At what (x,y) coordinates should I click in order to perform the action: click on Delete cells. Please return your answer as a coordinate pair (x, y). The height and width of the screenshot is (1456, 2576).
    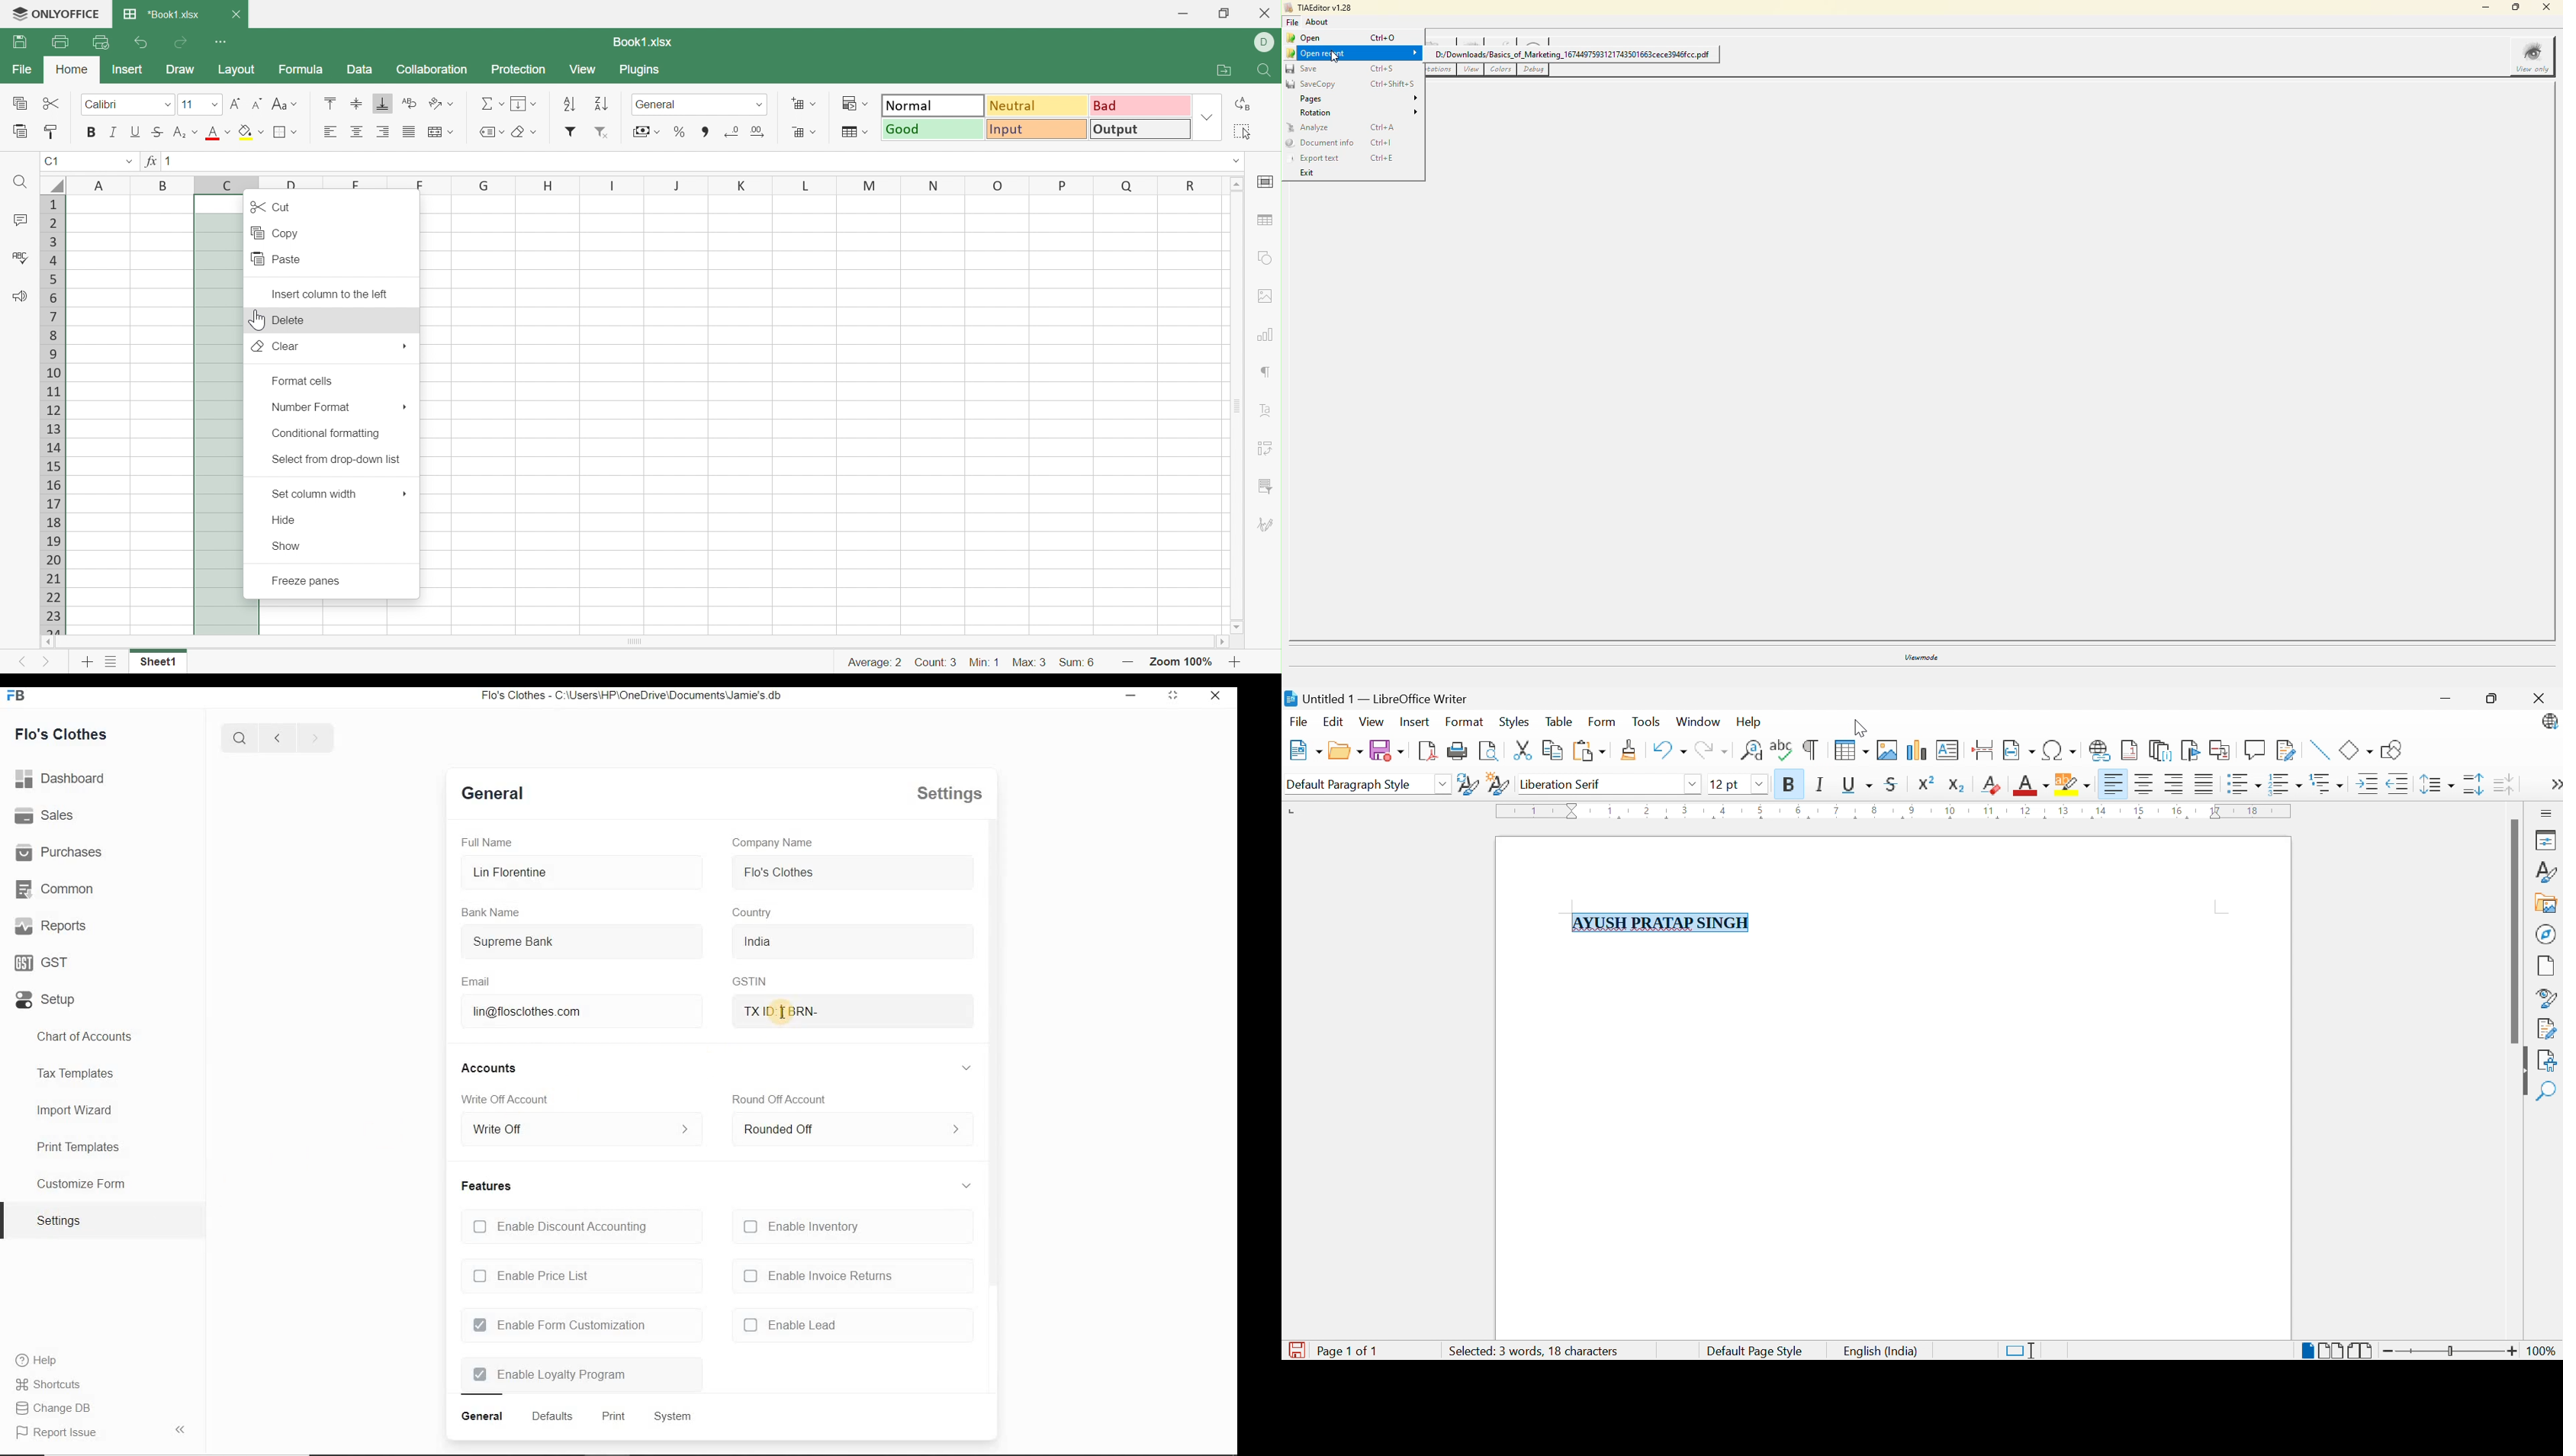
    Looking at the image, I should click on (797, 132).